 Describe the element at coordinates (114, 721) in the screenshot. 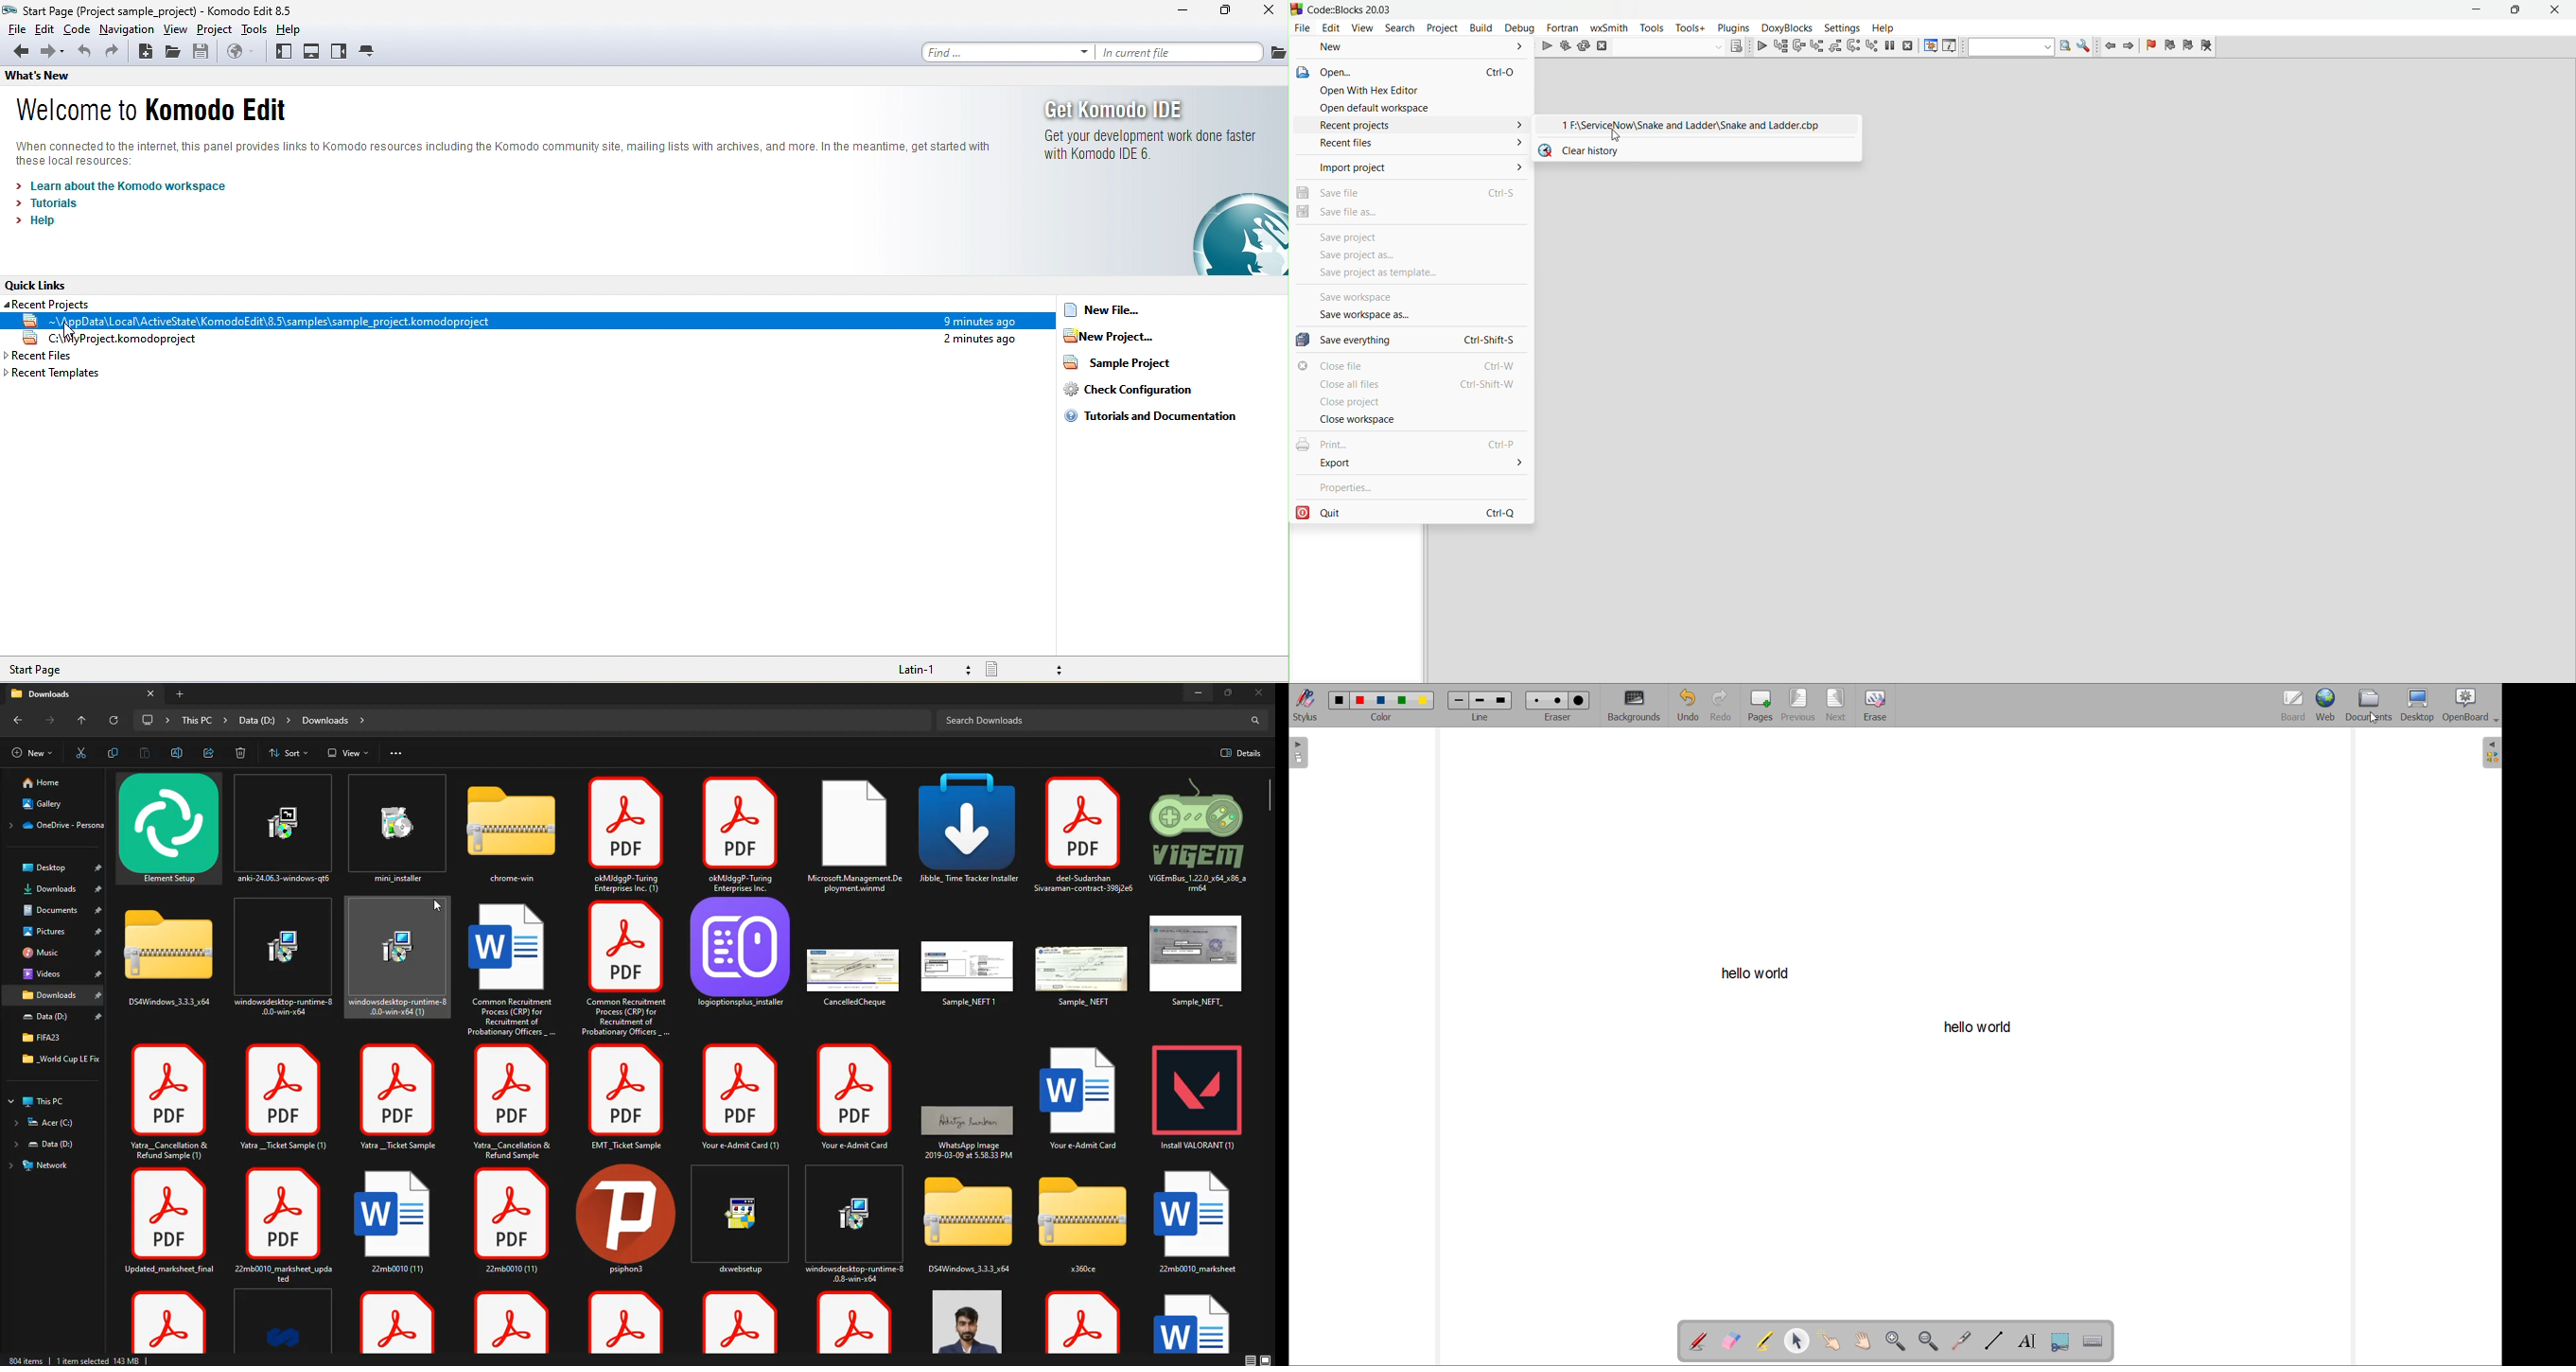

I see `refresh` at that location.